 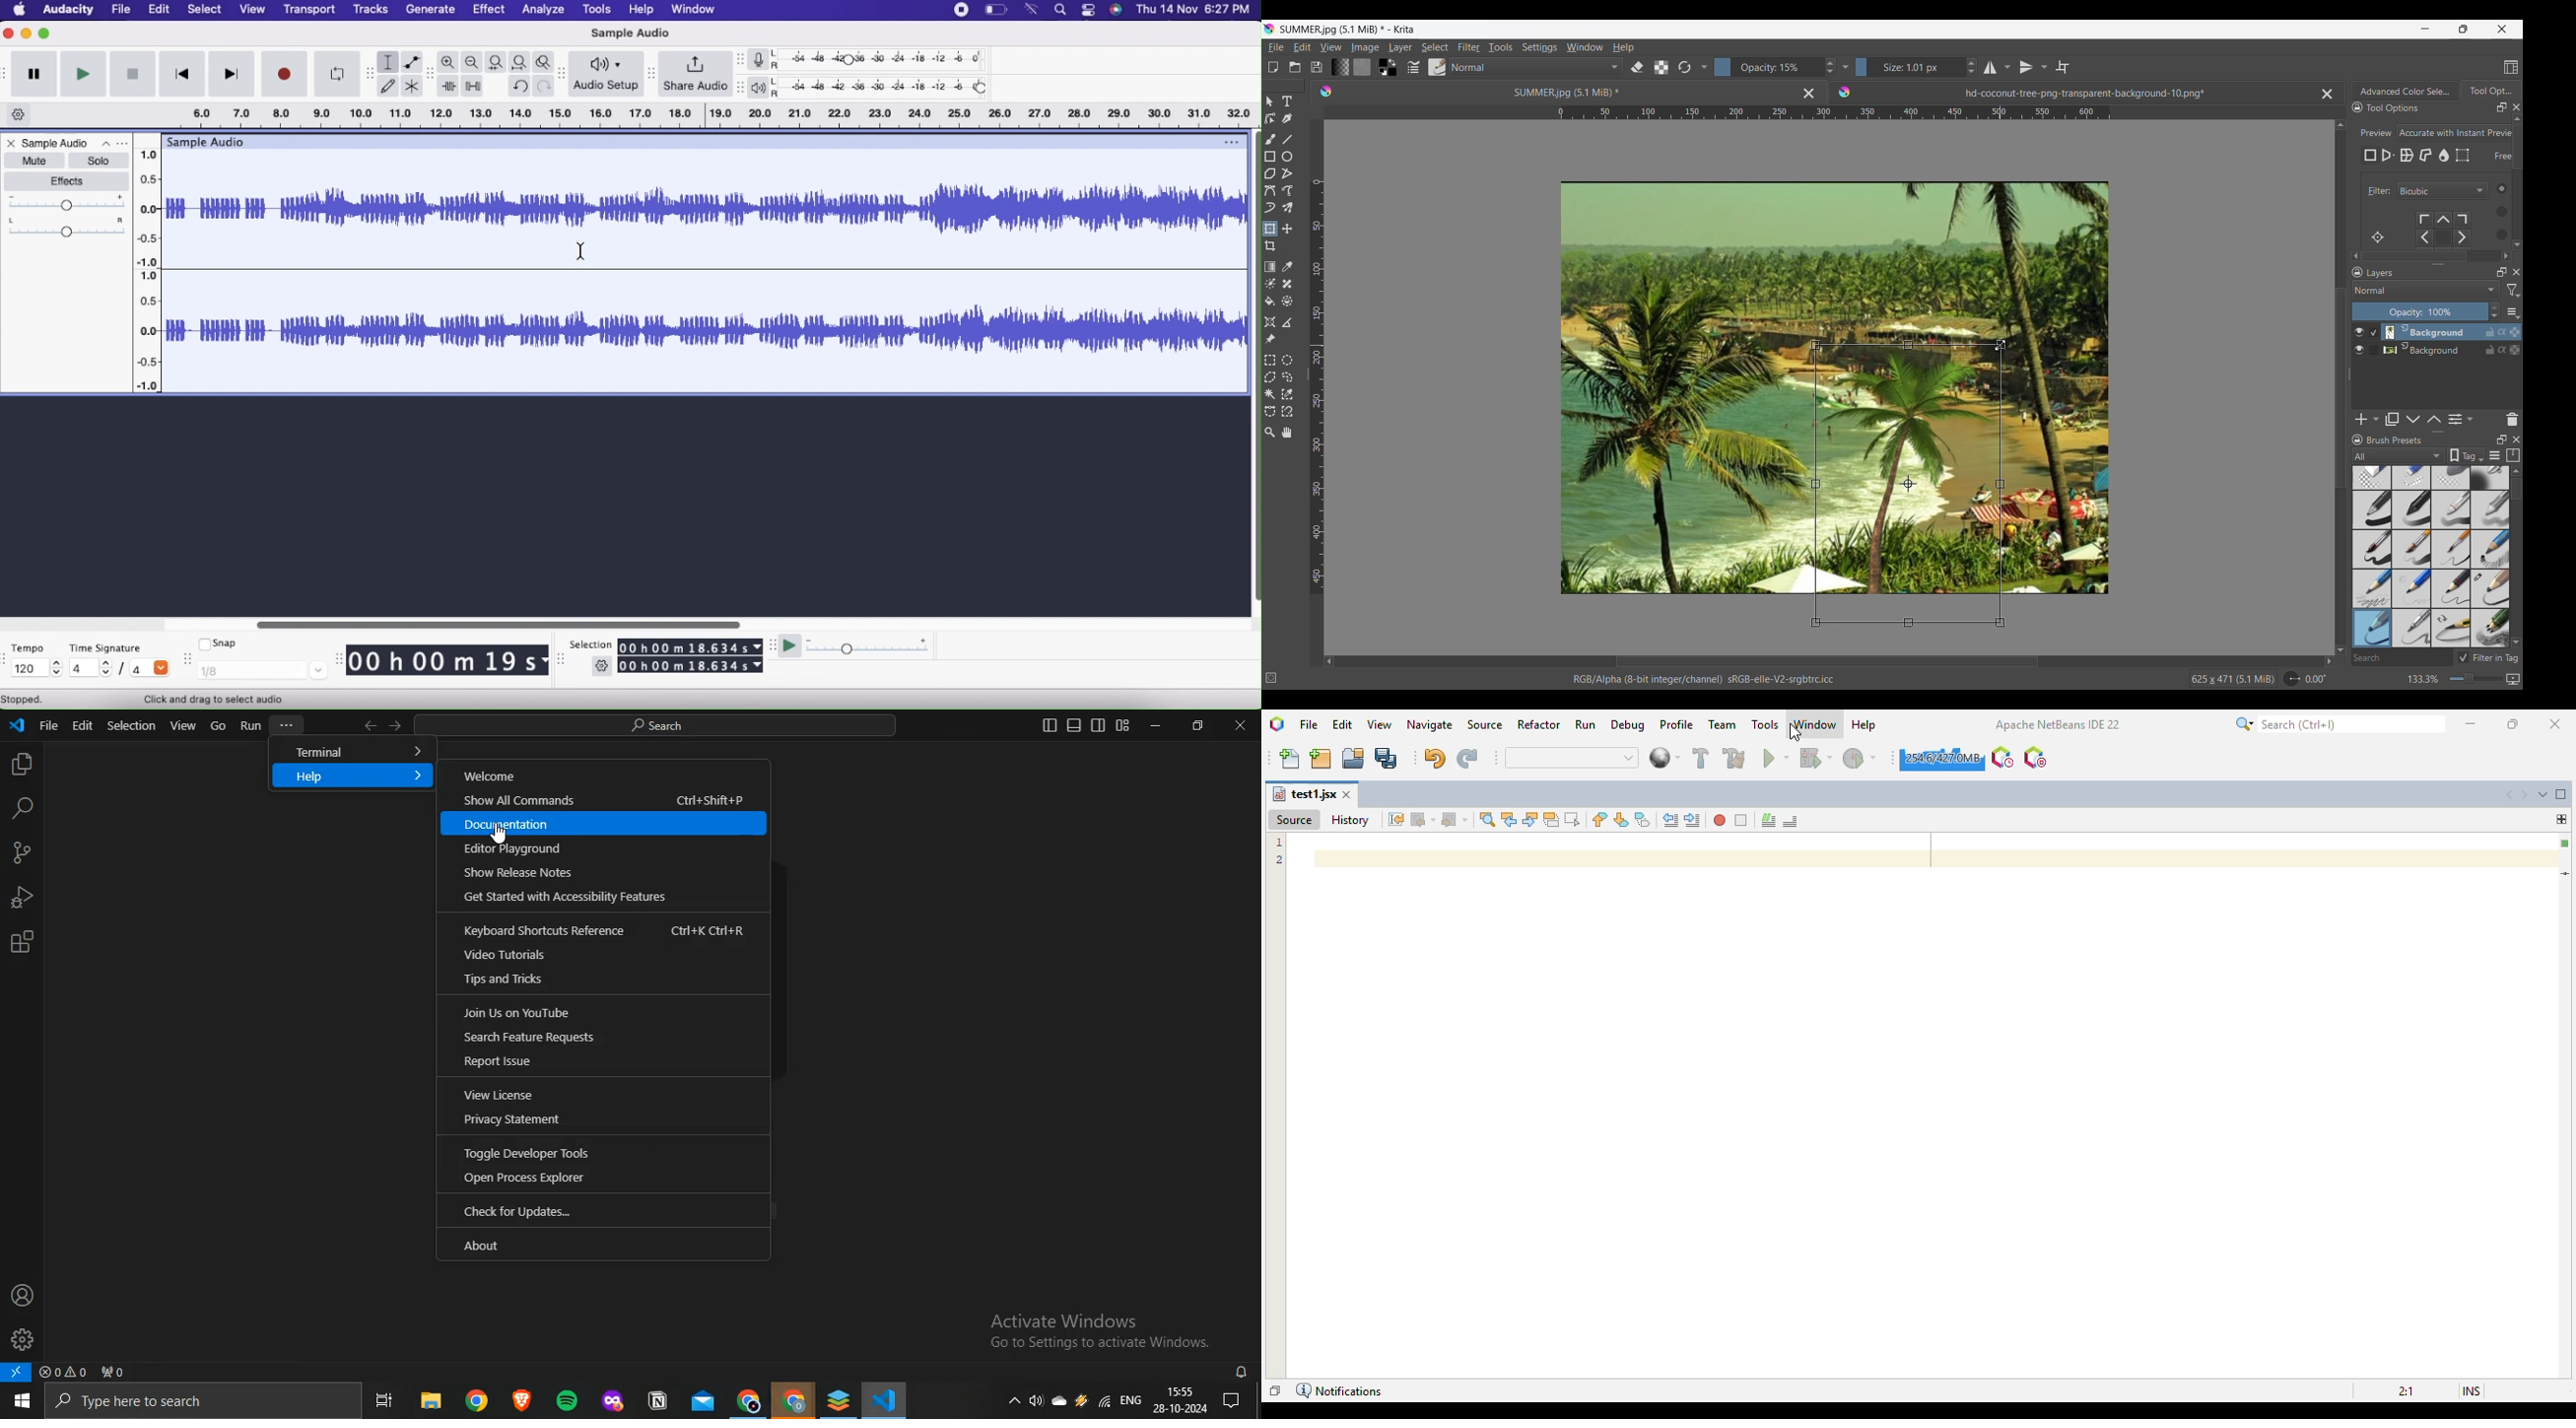 I want to click on Pause, so click(x=34, y=75).